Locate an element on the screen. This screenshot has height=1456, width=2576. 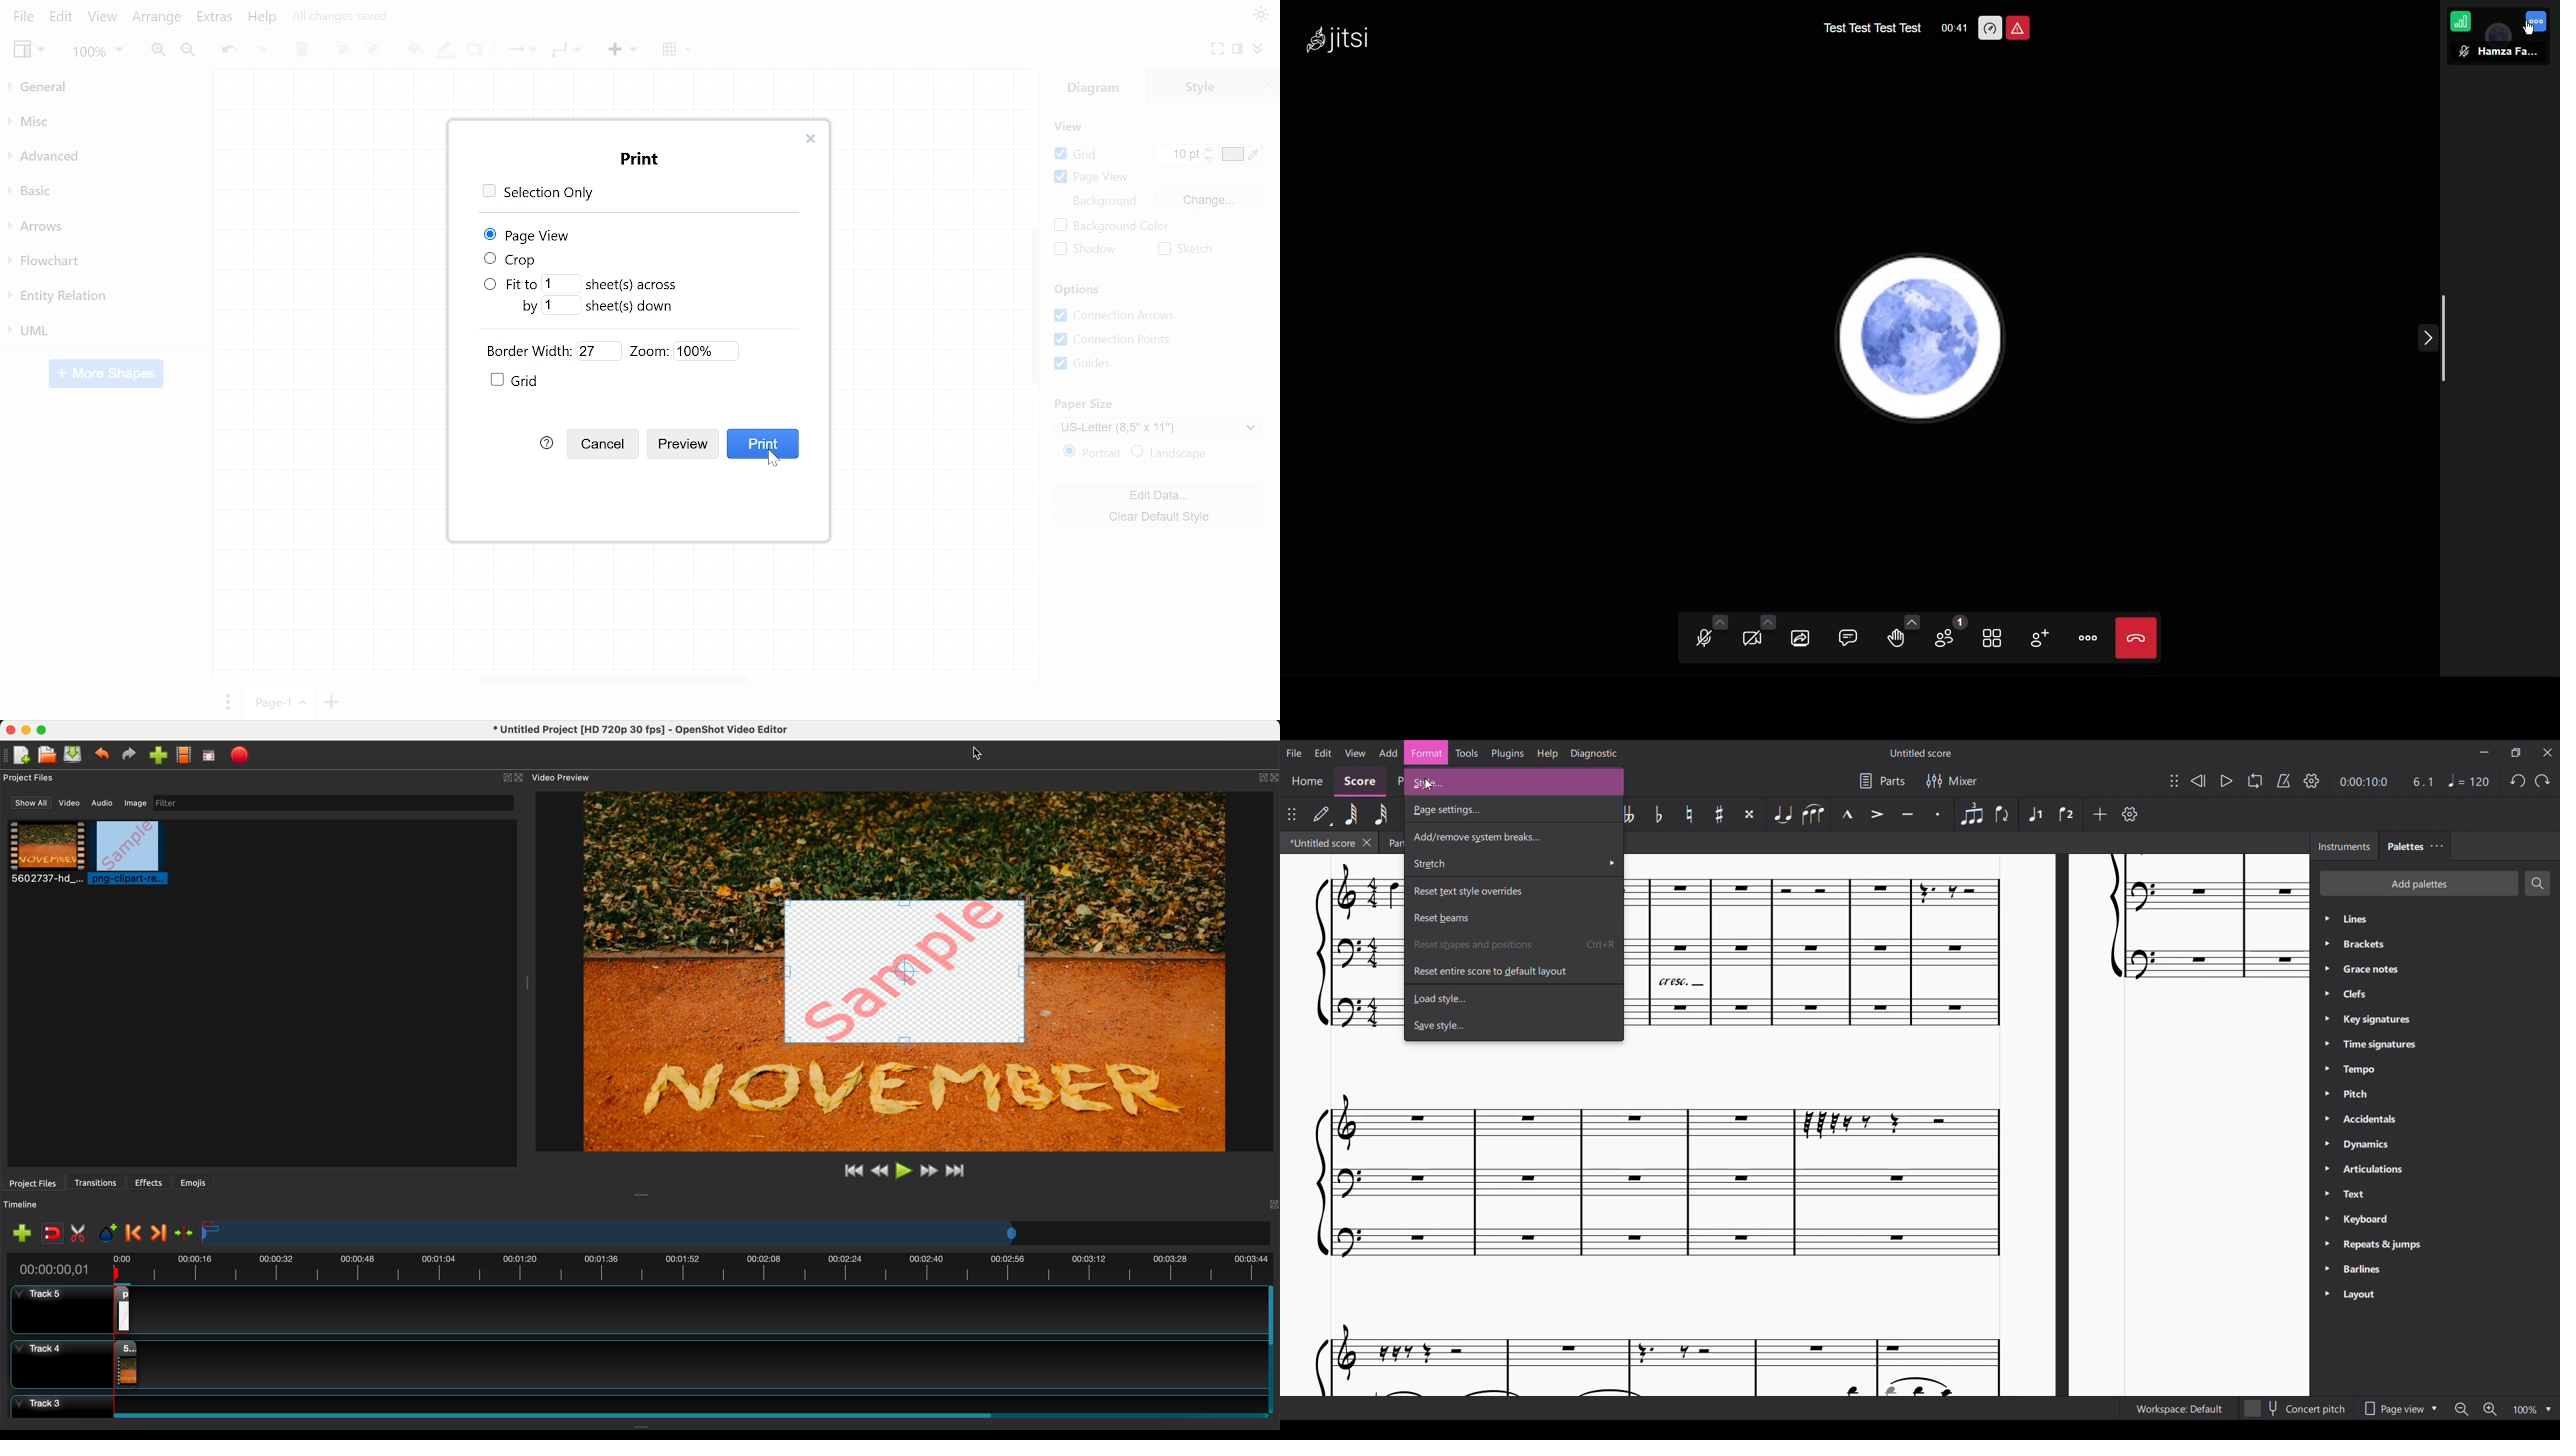
End Call is located at coordinates (2136, 638).